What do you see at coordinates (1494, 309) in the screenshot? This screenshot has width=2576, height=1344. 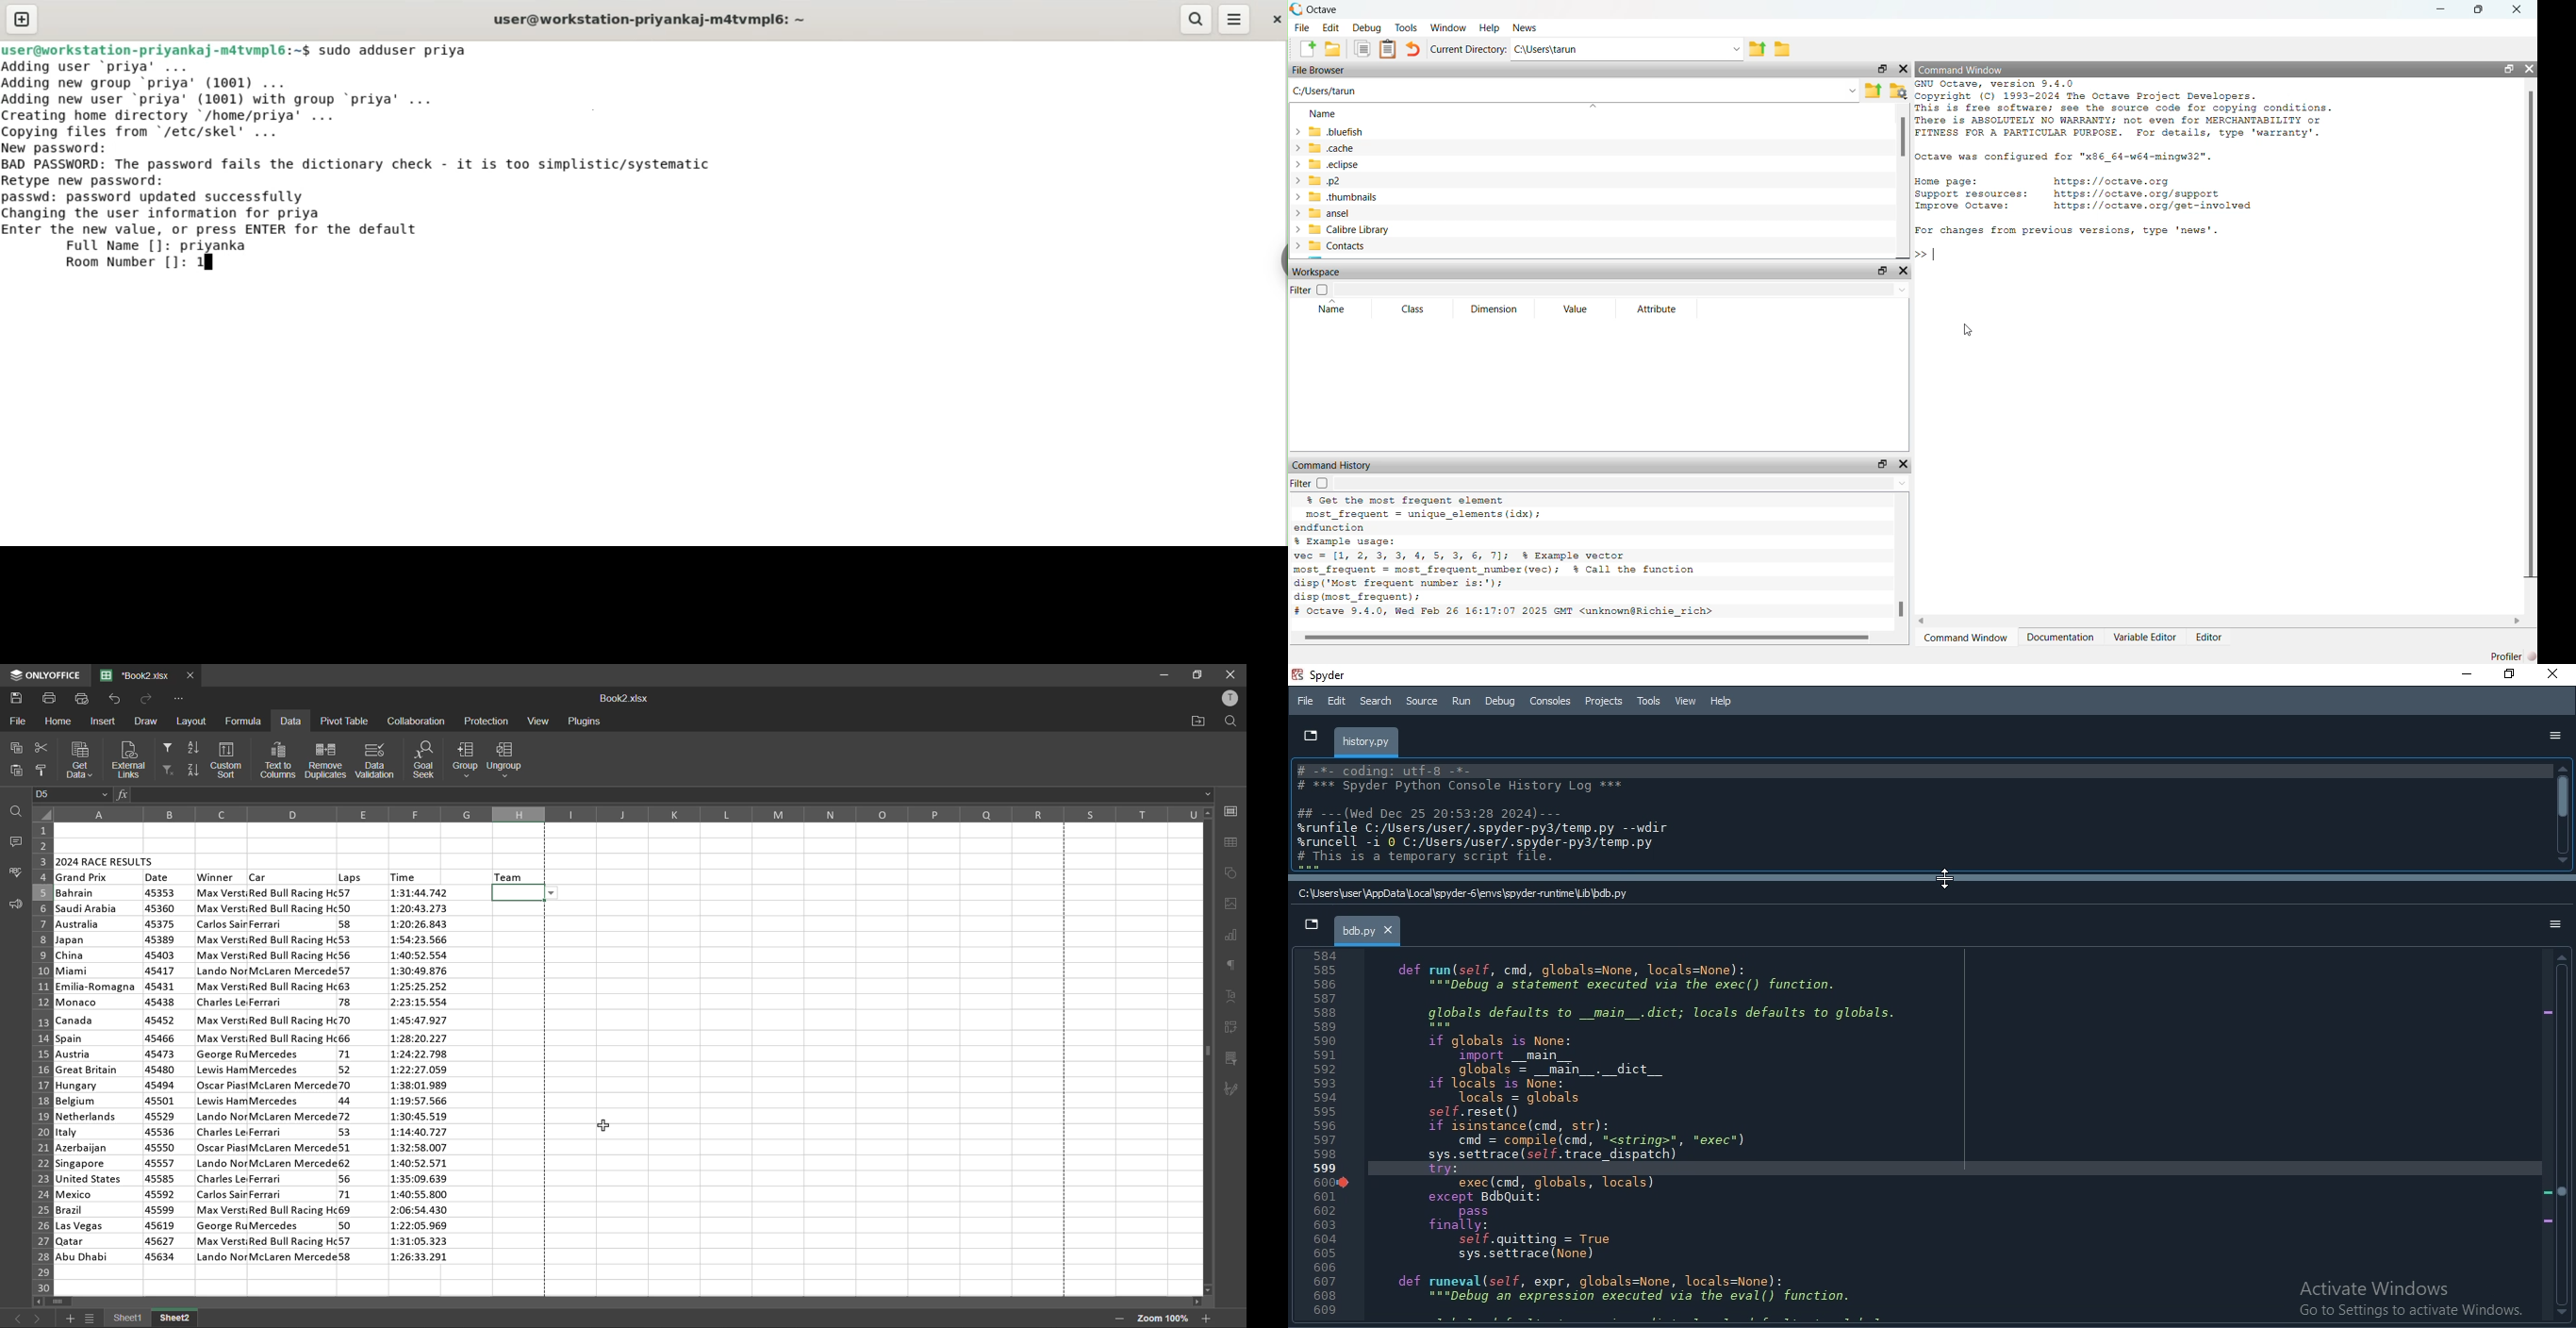 I see `Dimension` at bounding box center [1494, 309].